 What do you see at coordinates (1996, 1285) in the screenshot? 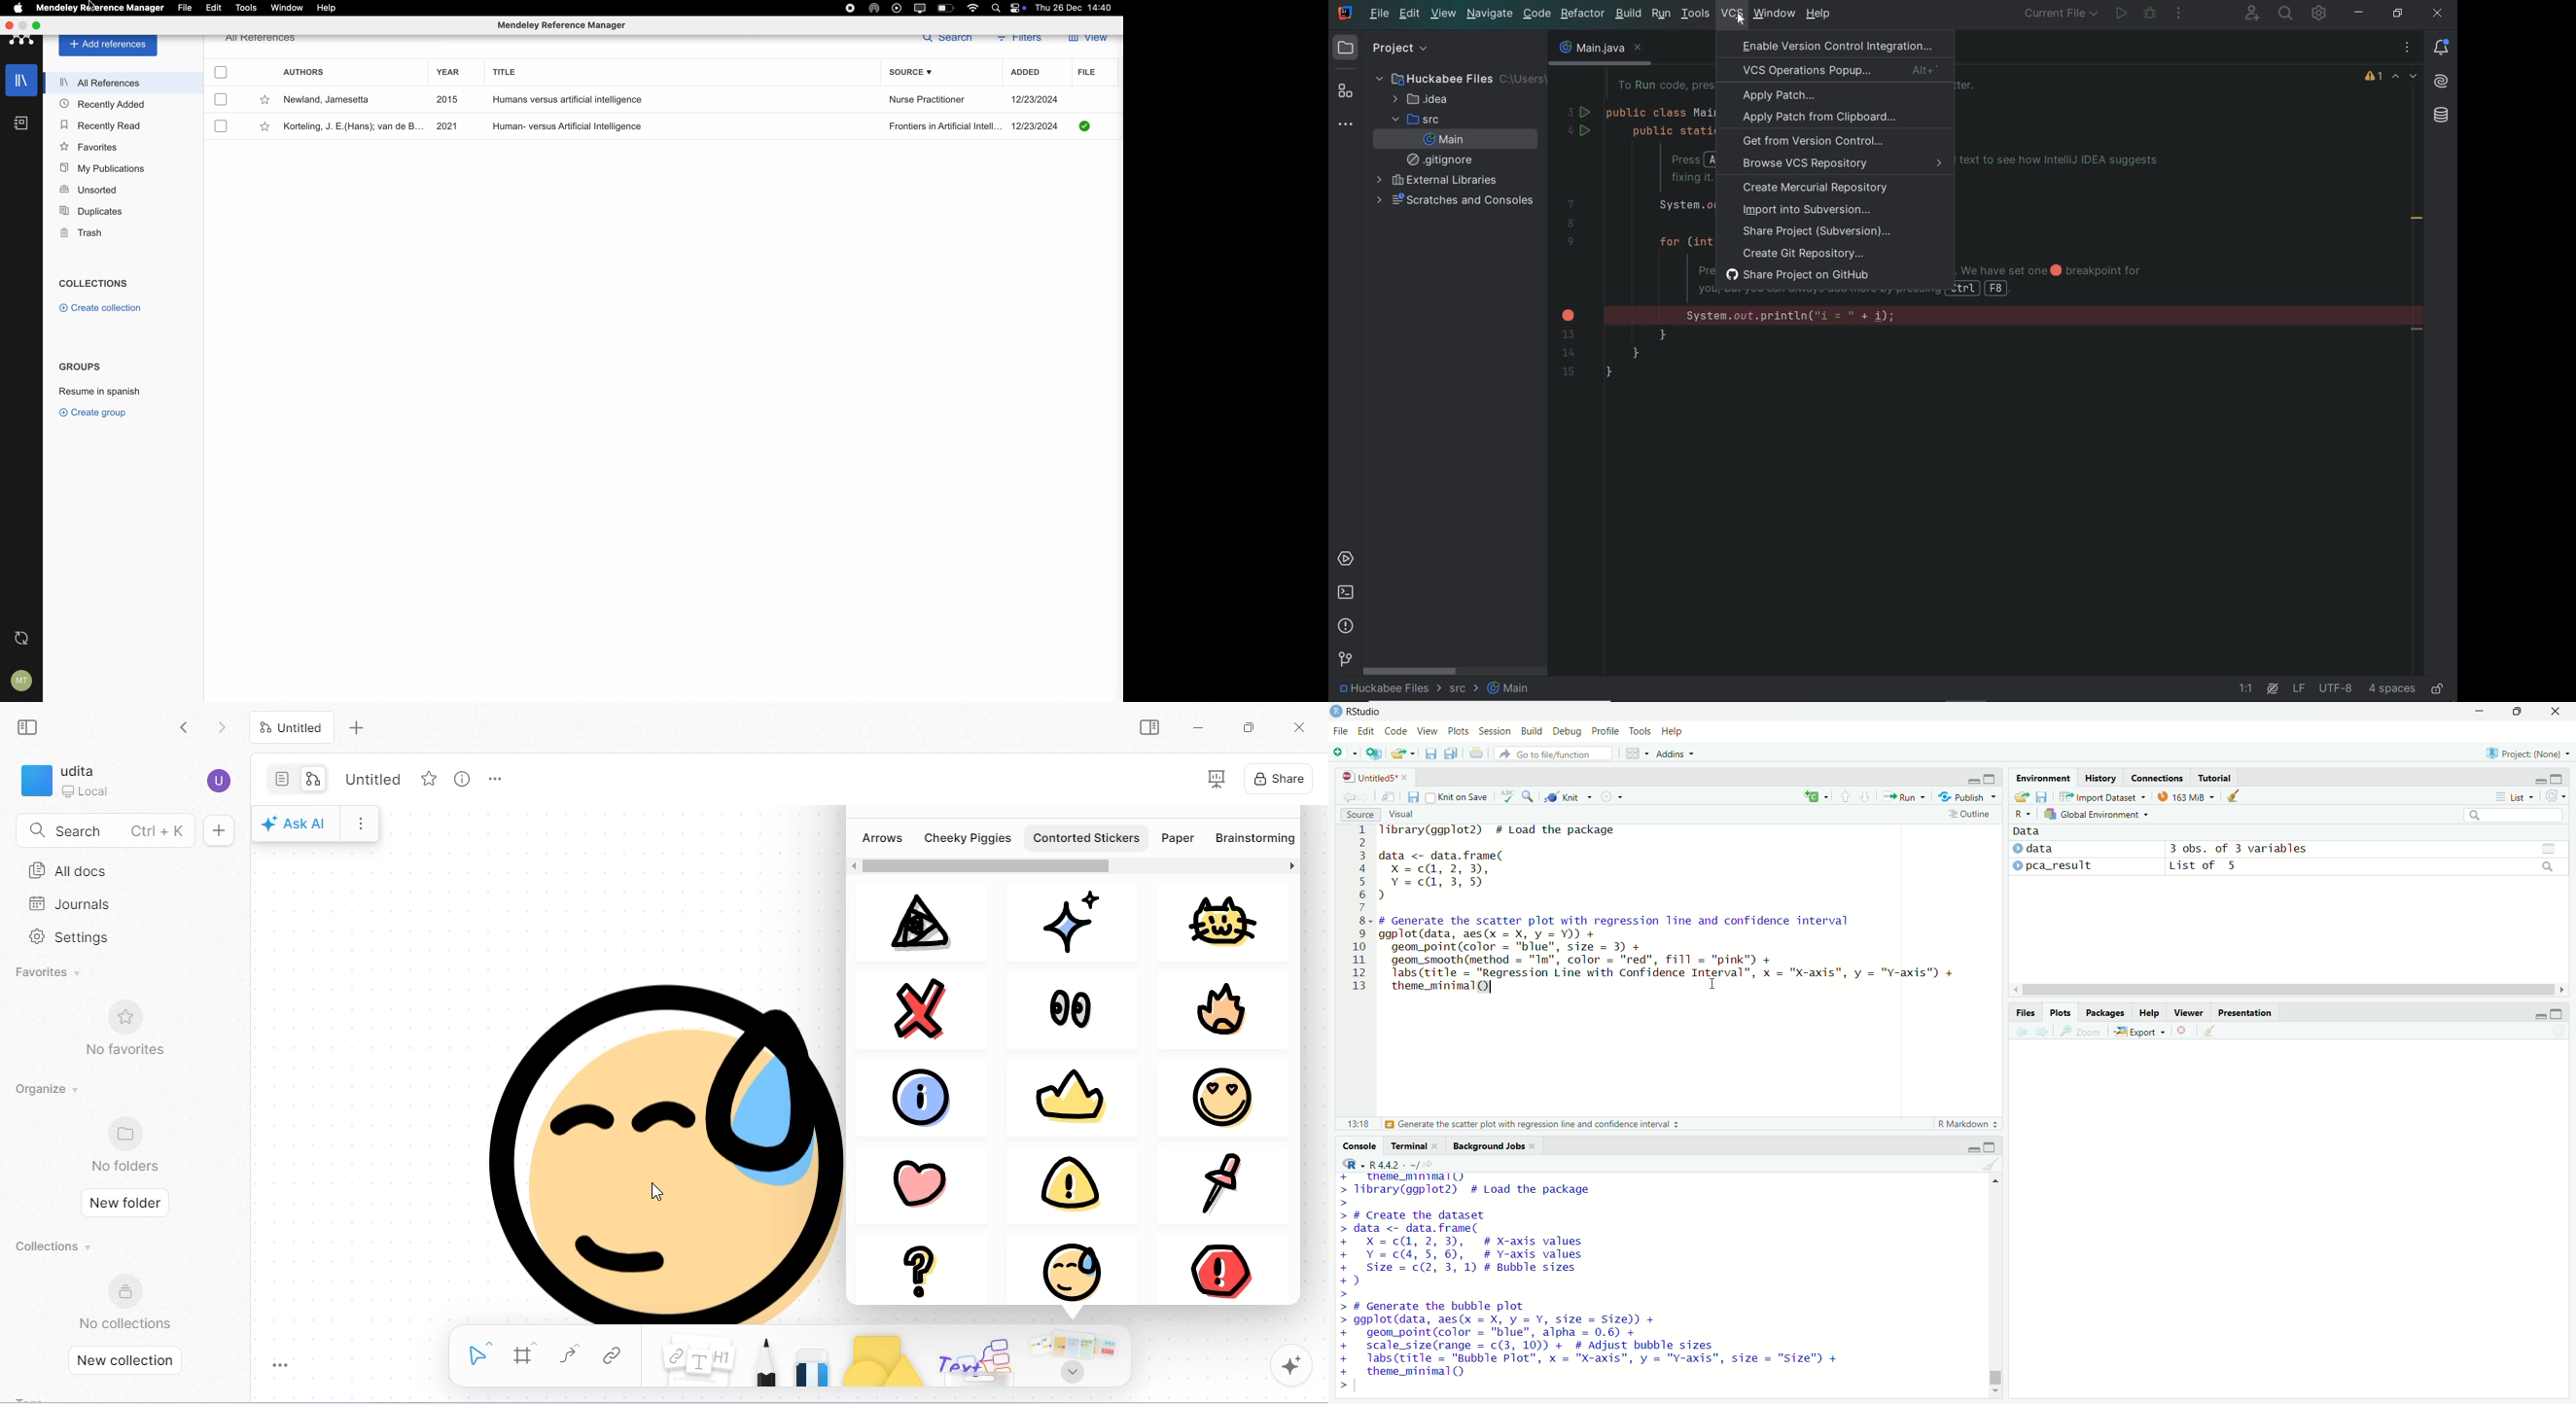
I see `vertical scroll bar` at bounding box center [1996, 1285].